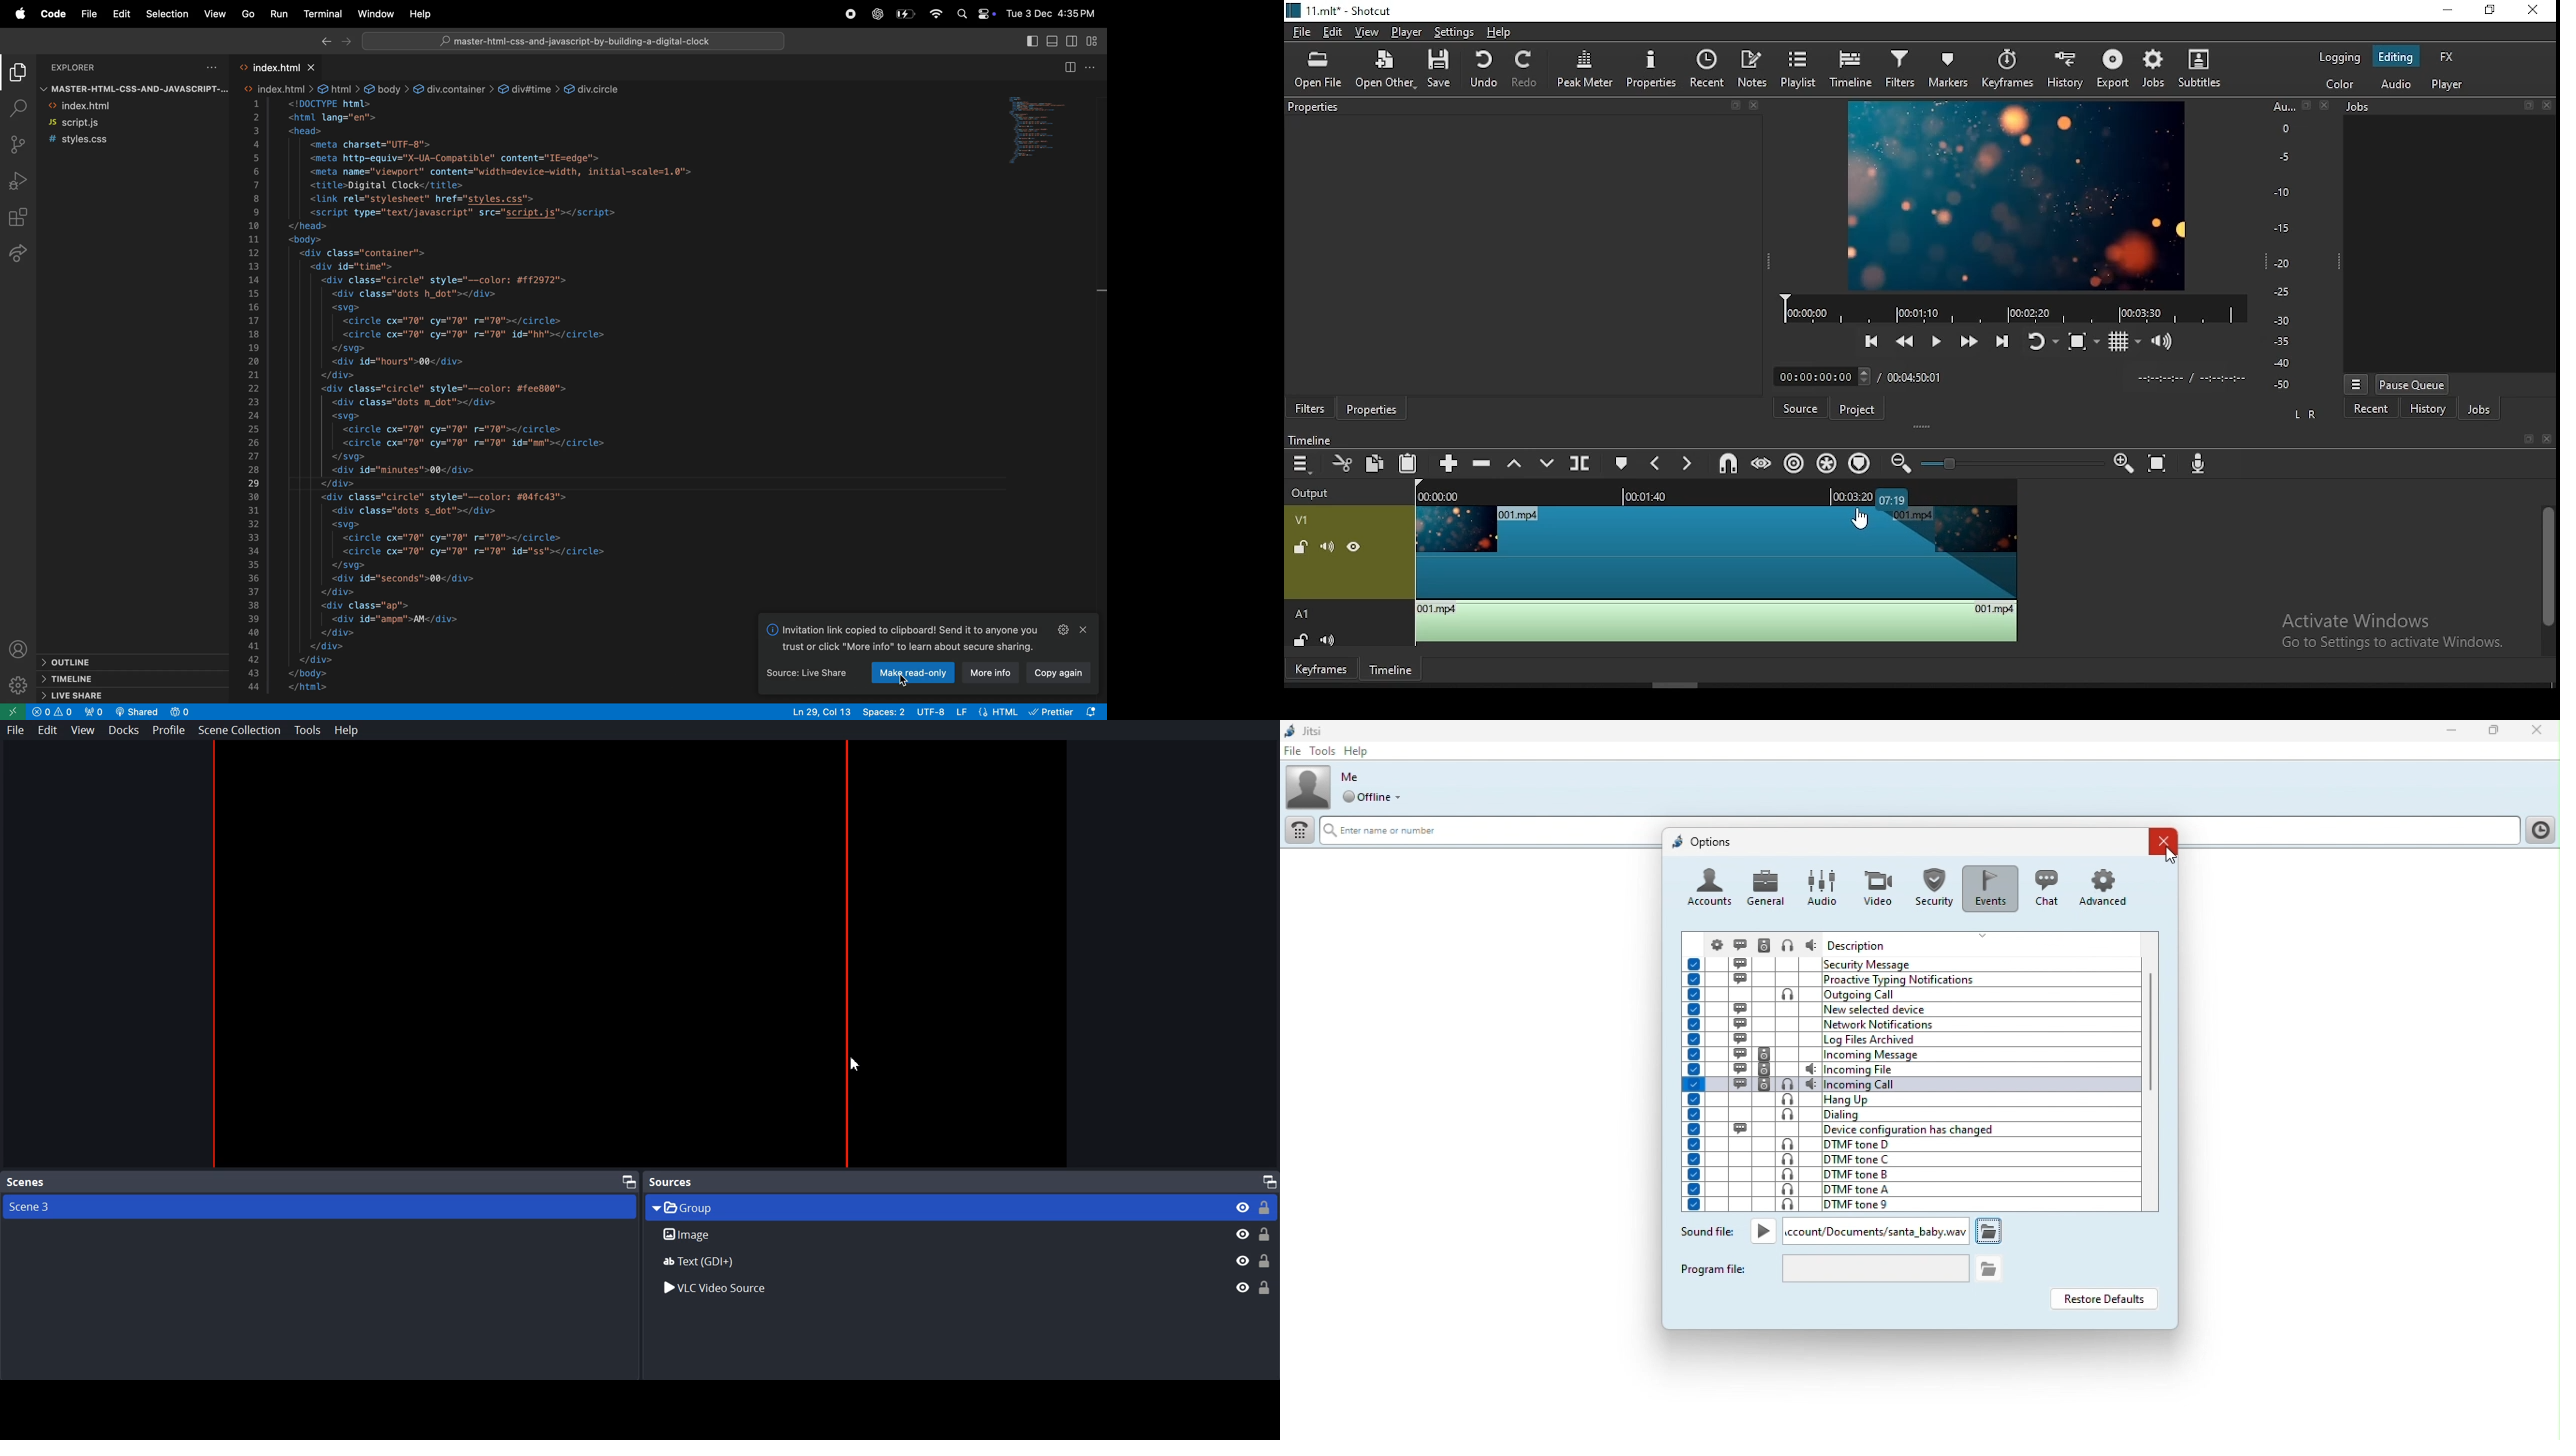 This screenshot has height=1456, width=2576. Describe the element at coordinates (1651, 68) in the screenshot. I see `properties` at that location.